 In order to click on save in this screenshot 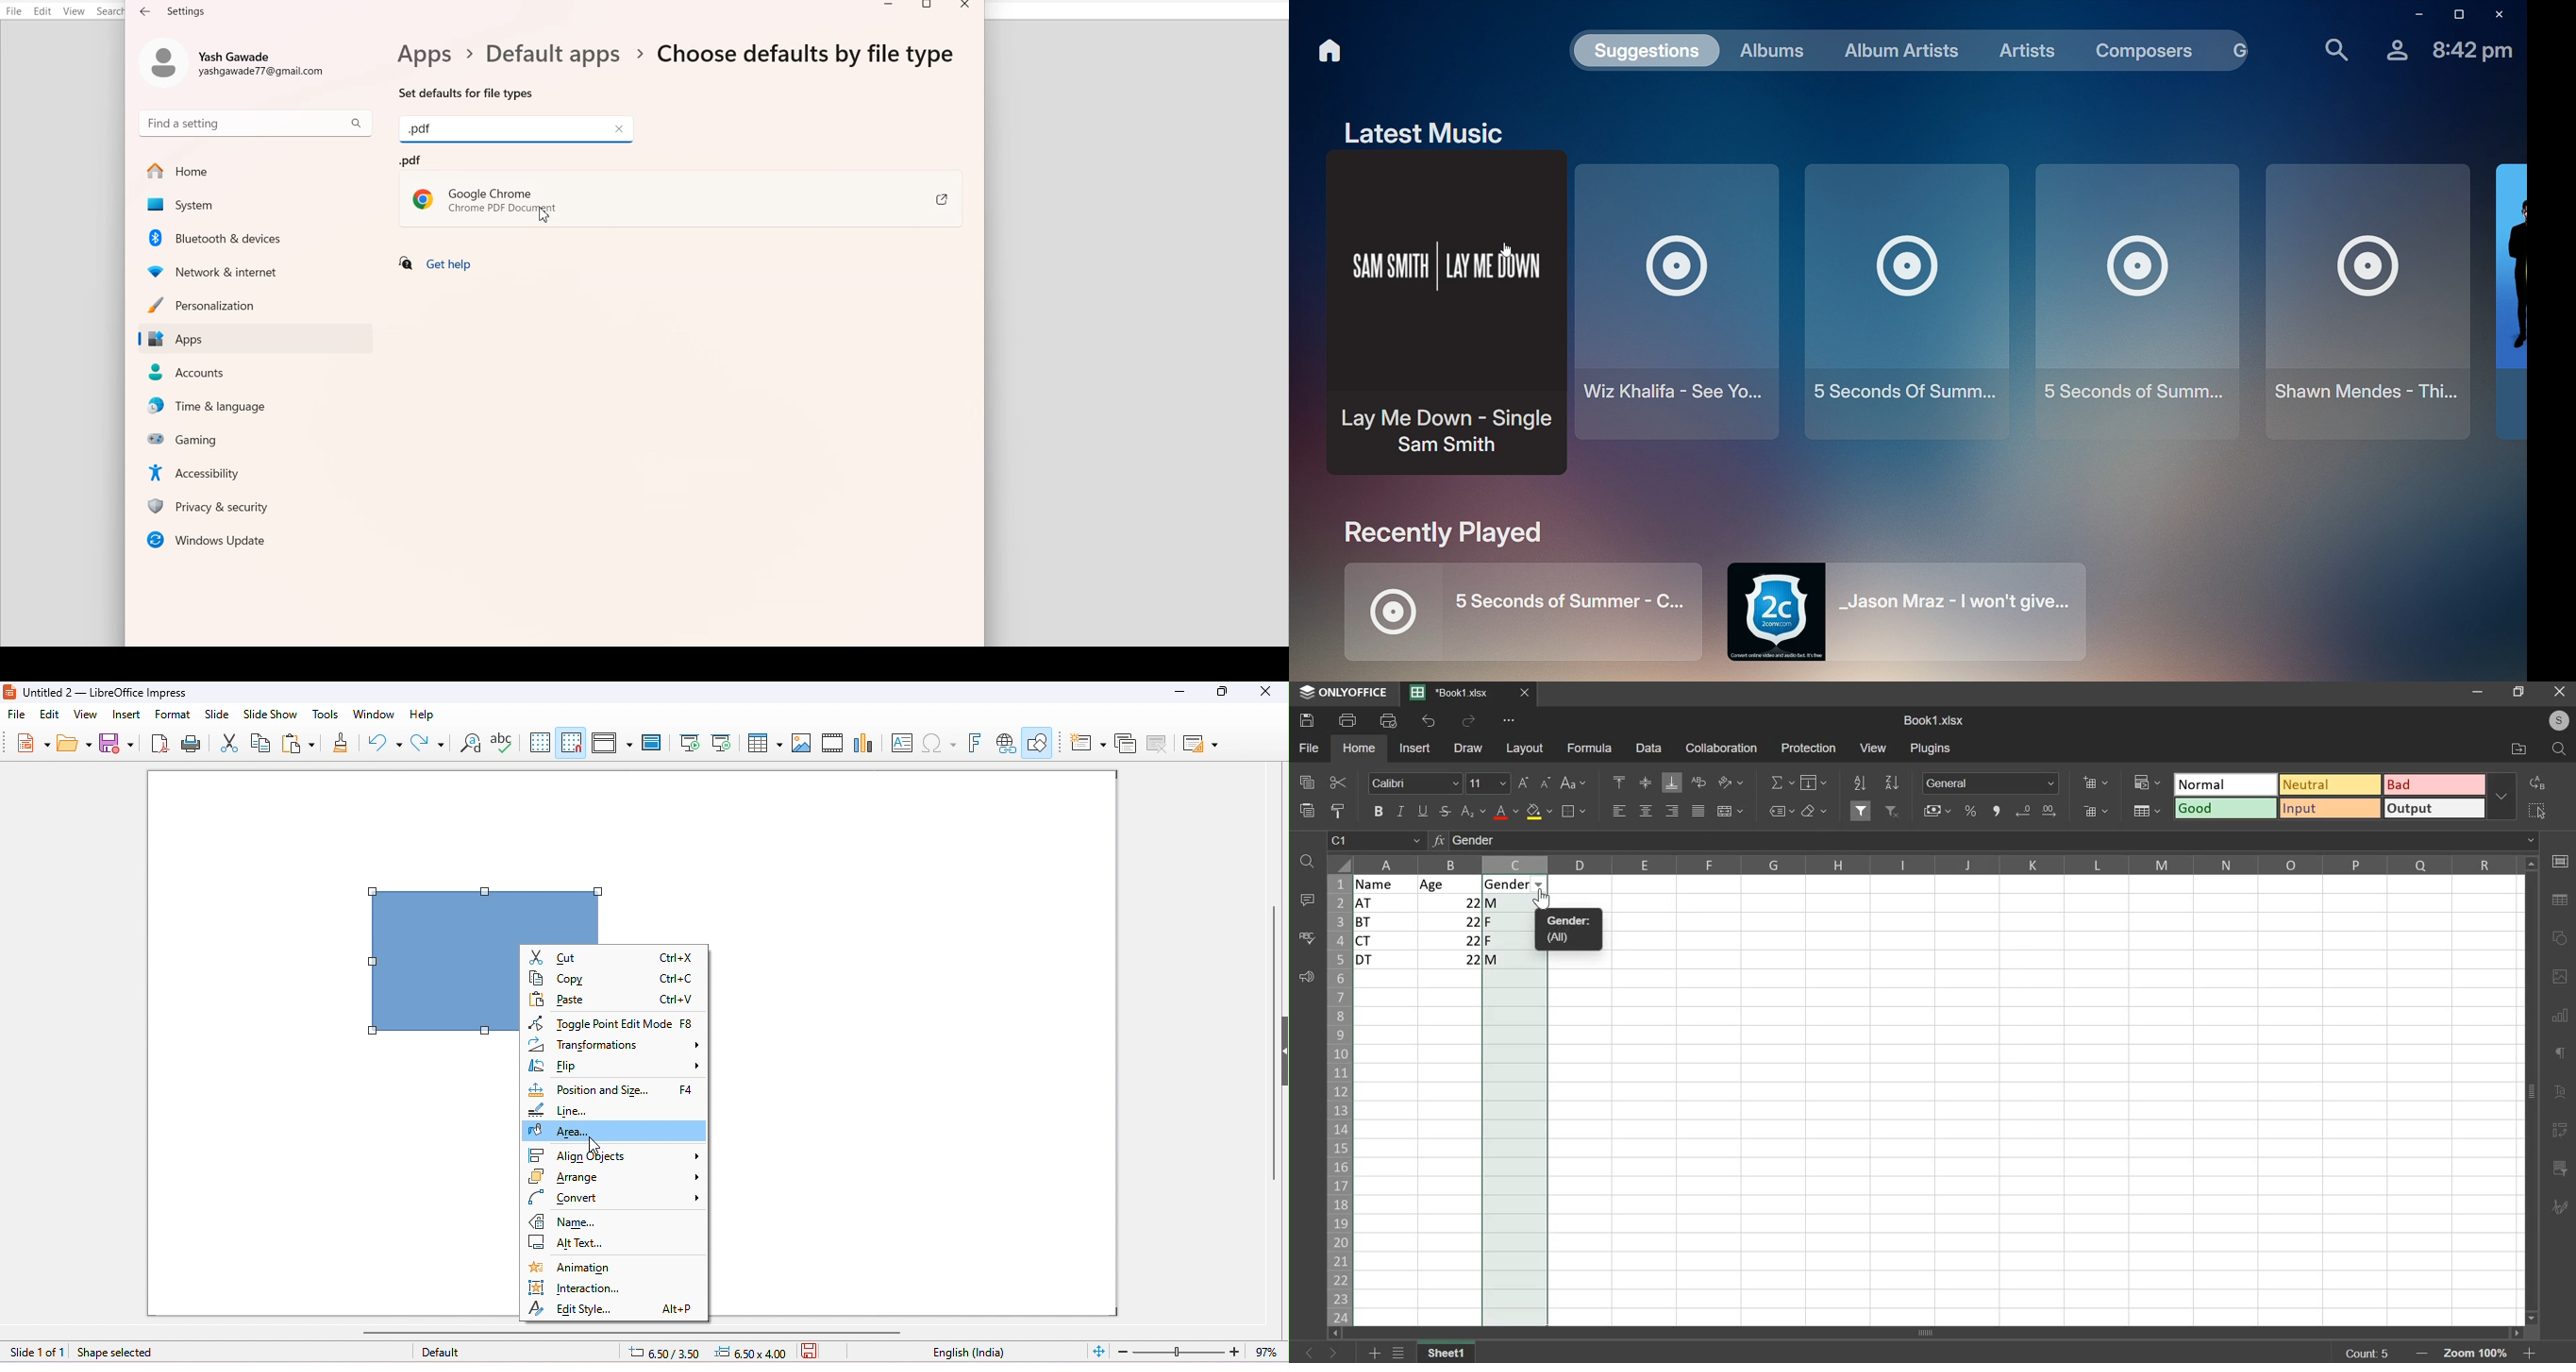, I will do `click(1306, 721)`.